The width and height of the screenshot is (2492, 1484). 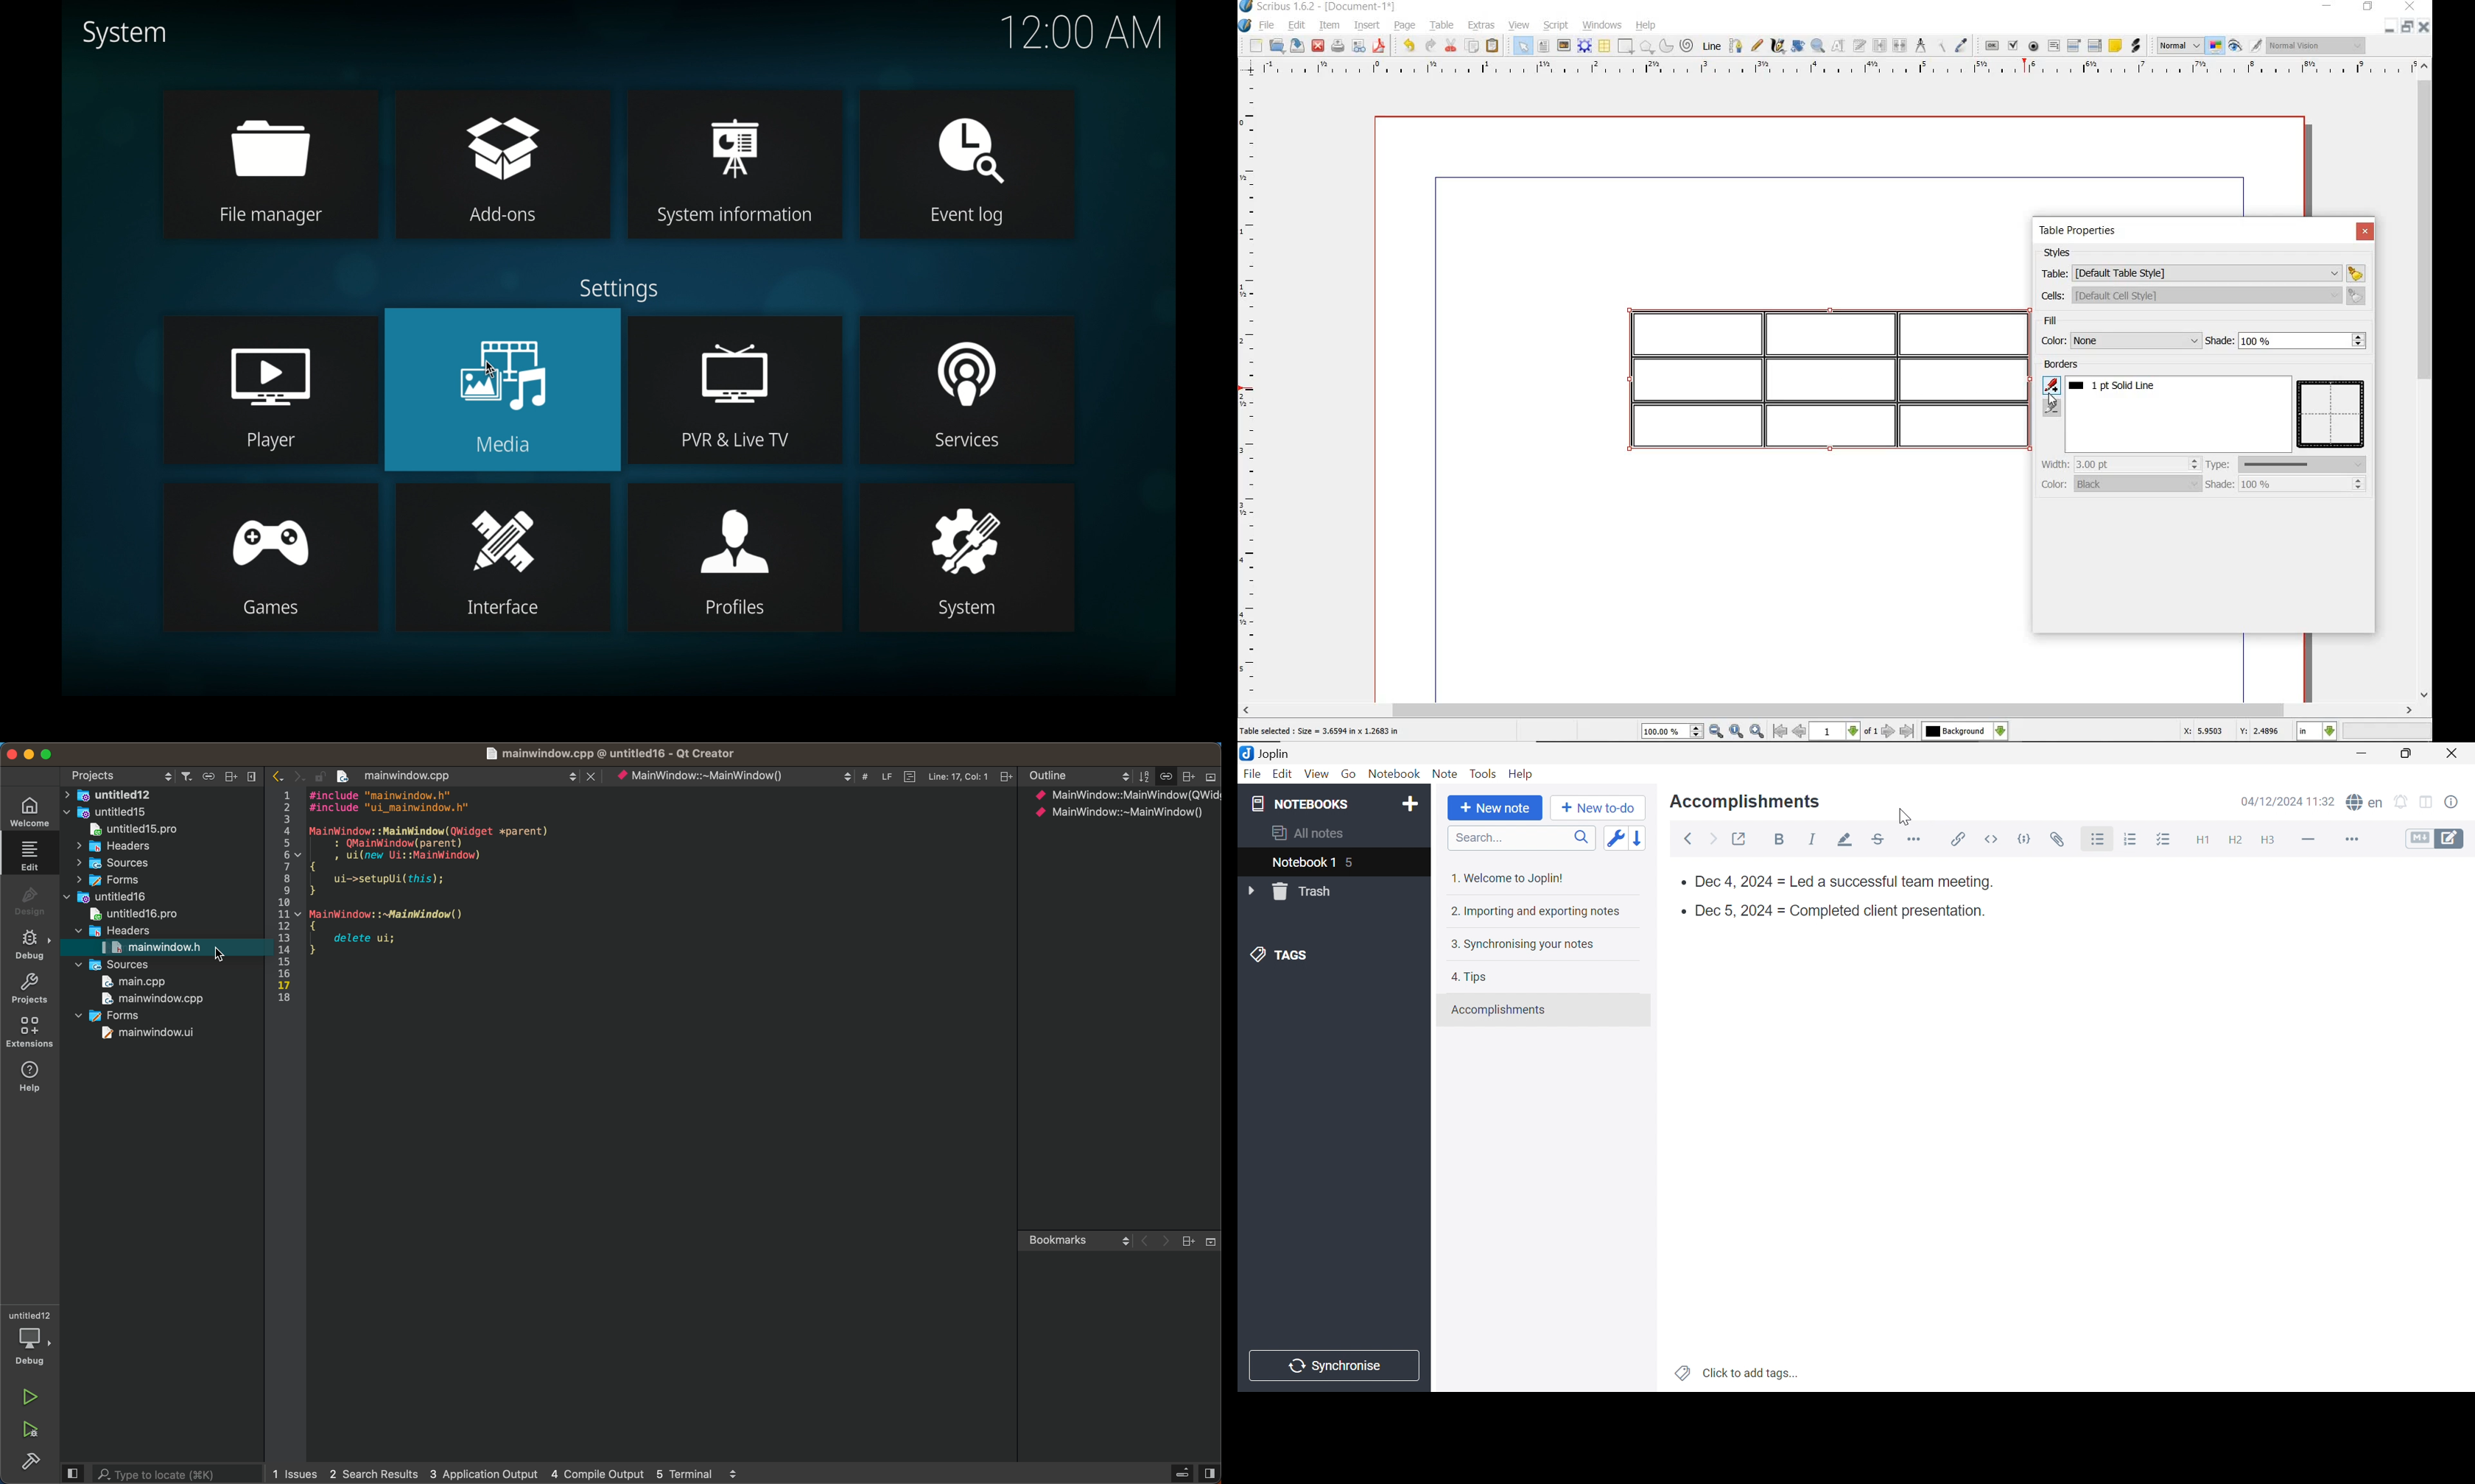 I want to click on Notebook 1, so click(x=1303, y=863).